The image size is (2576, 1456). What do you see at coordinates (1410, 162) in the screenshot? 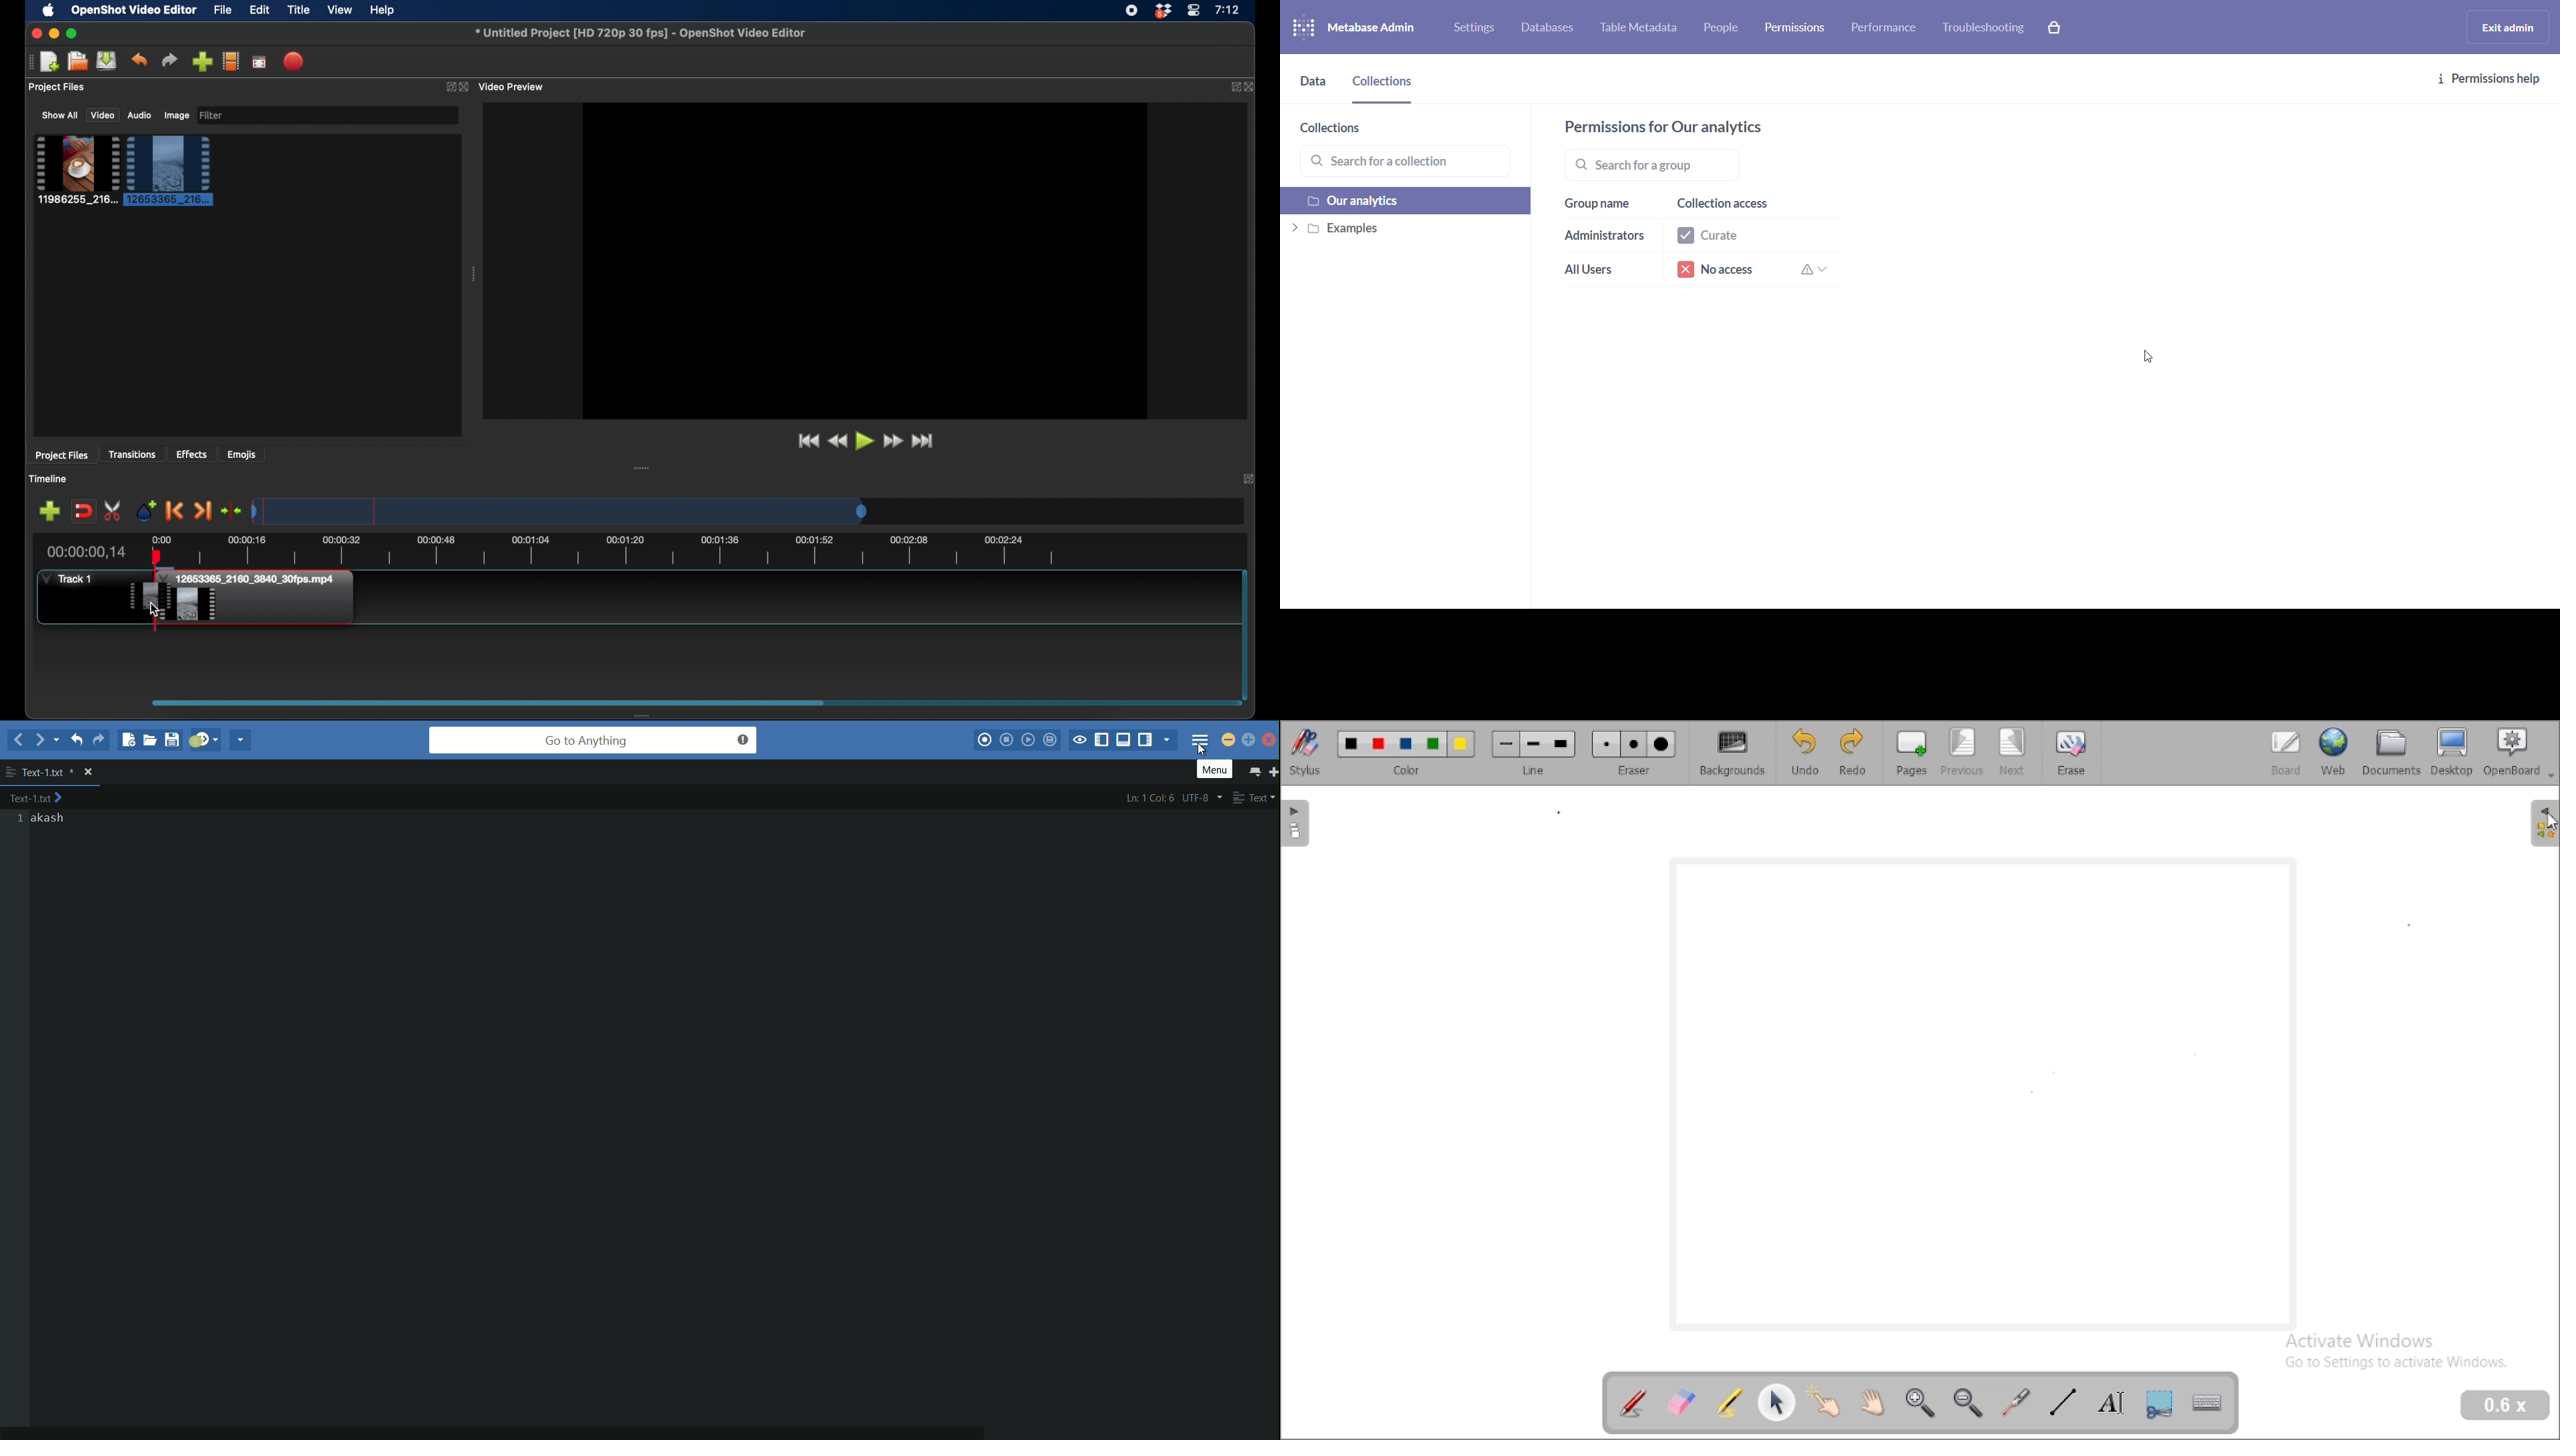
I see `search bar` at bounding box center [1410, 162].